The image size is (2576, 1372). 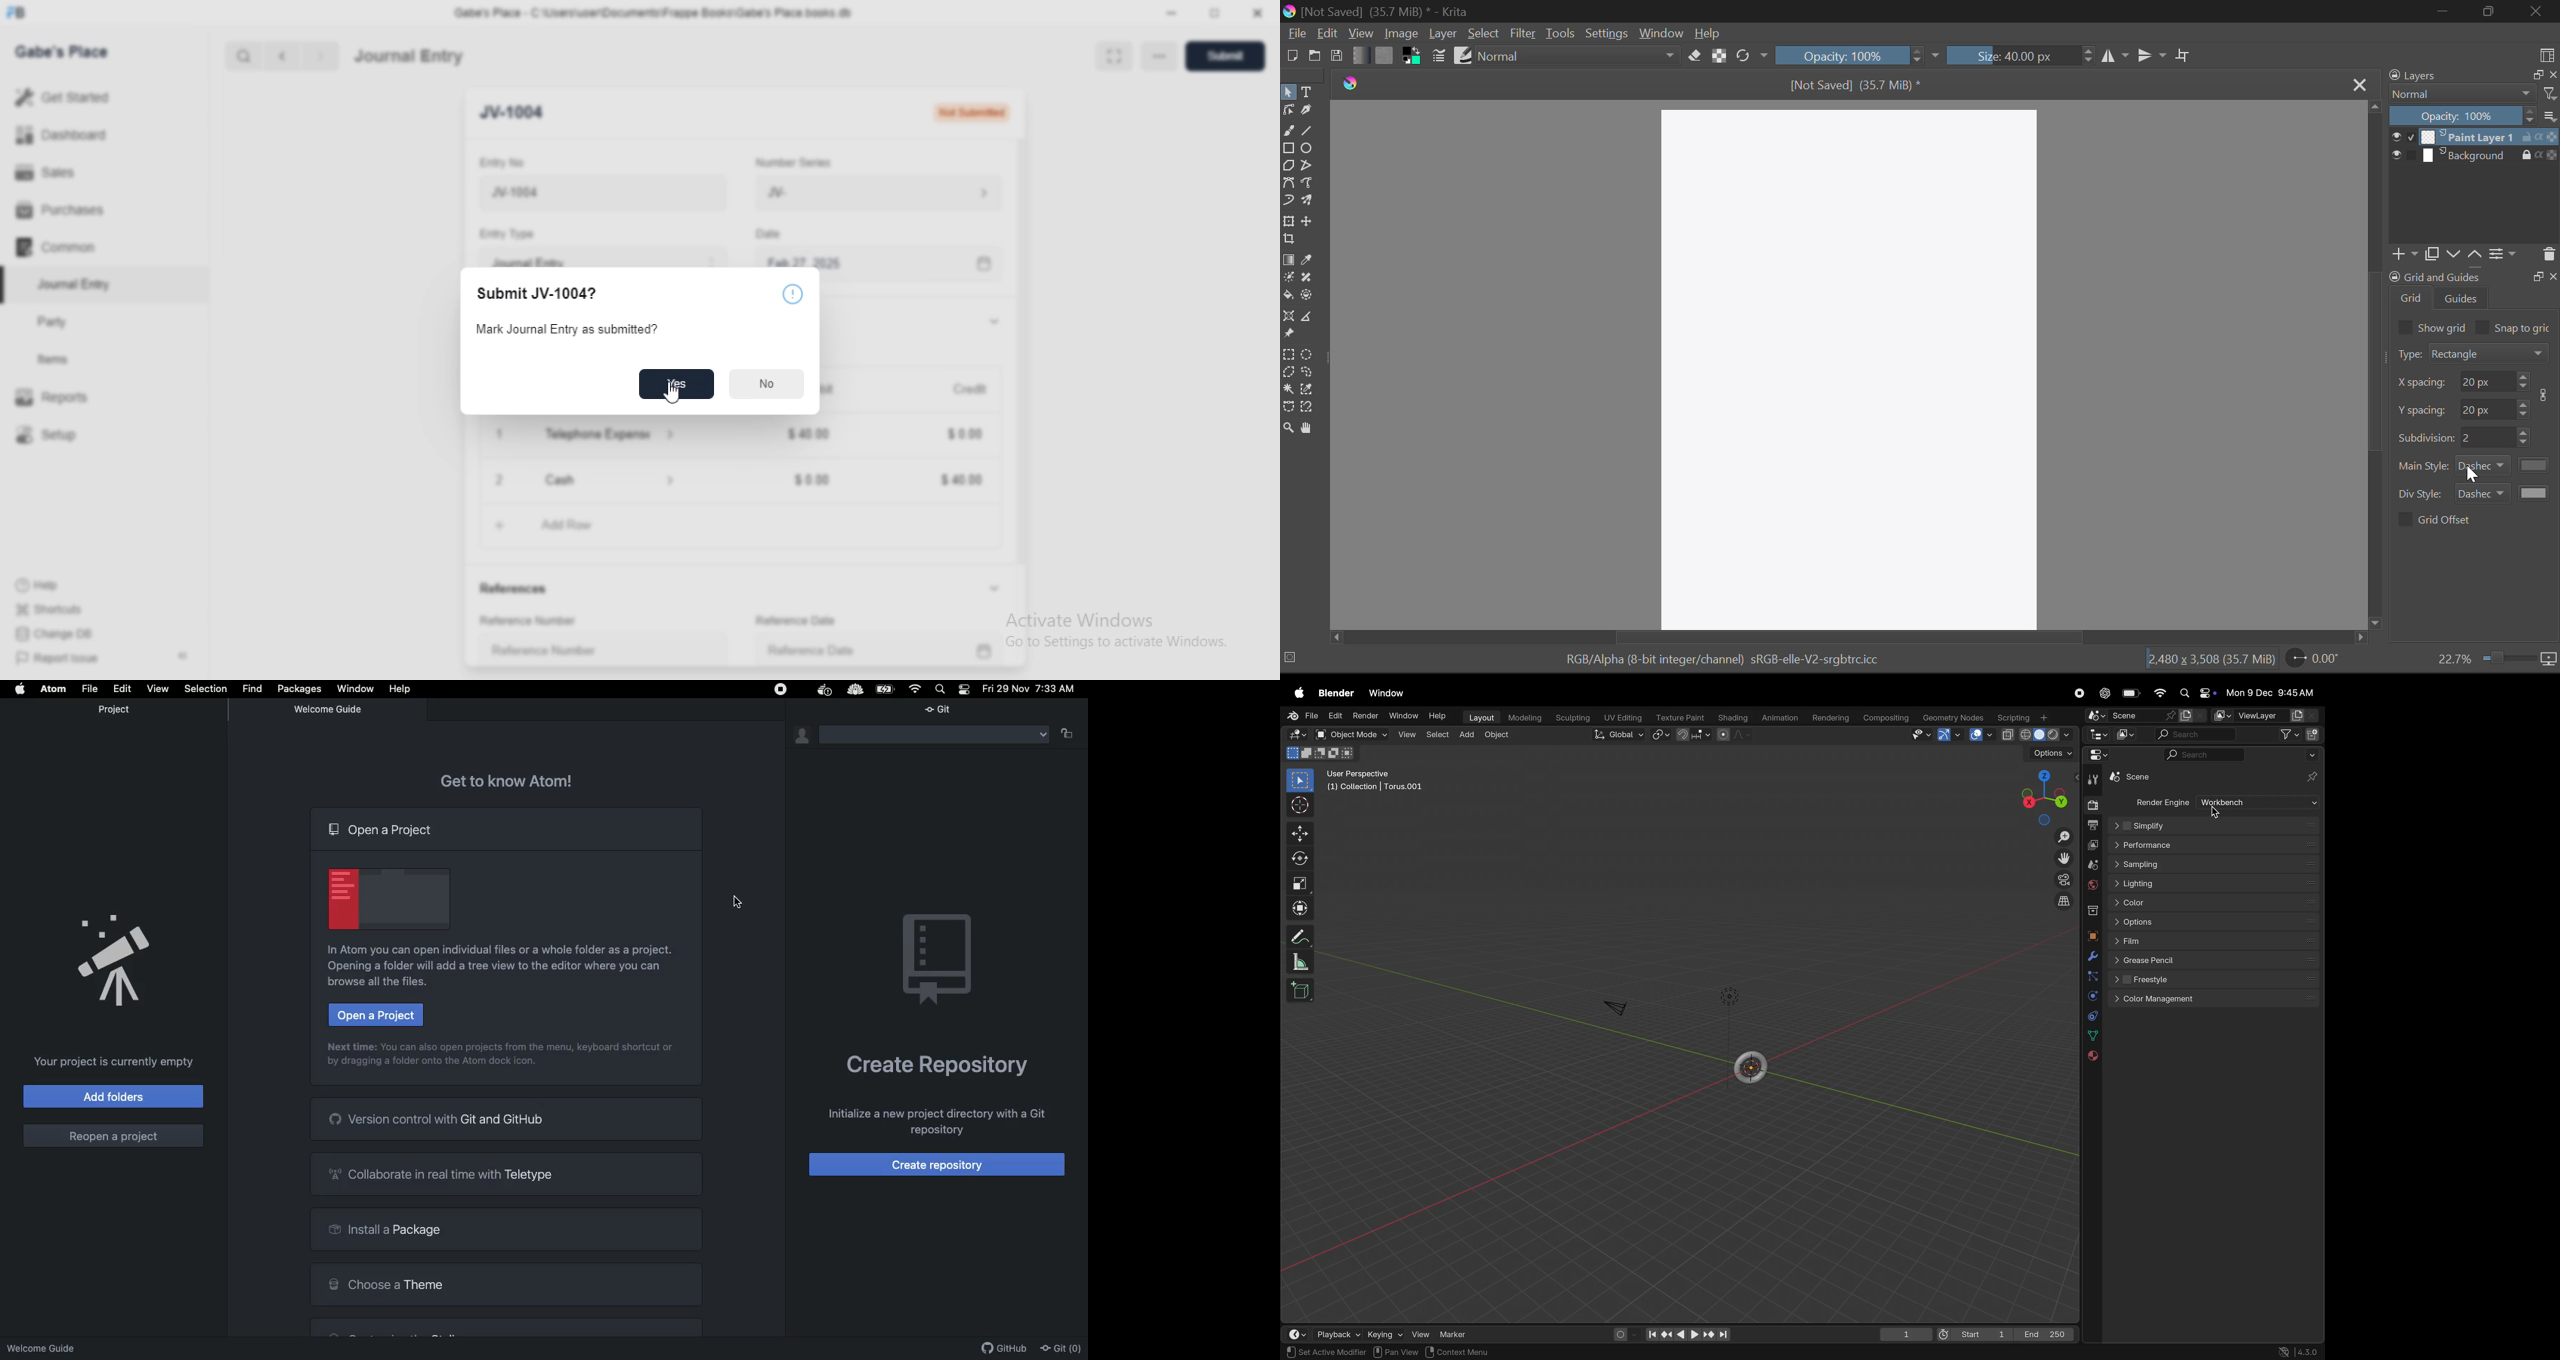 I want to click on Vertical Mirror Flip, so click(x=2115, y=57).